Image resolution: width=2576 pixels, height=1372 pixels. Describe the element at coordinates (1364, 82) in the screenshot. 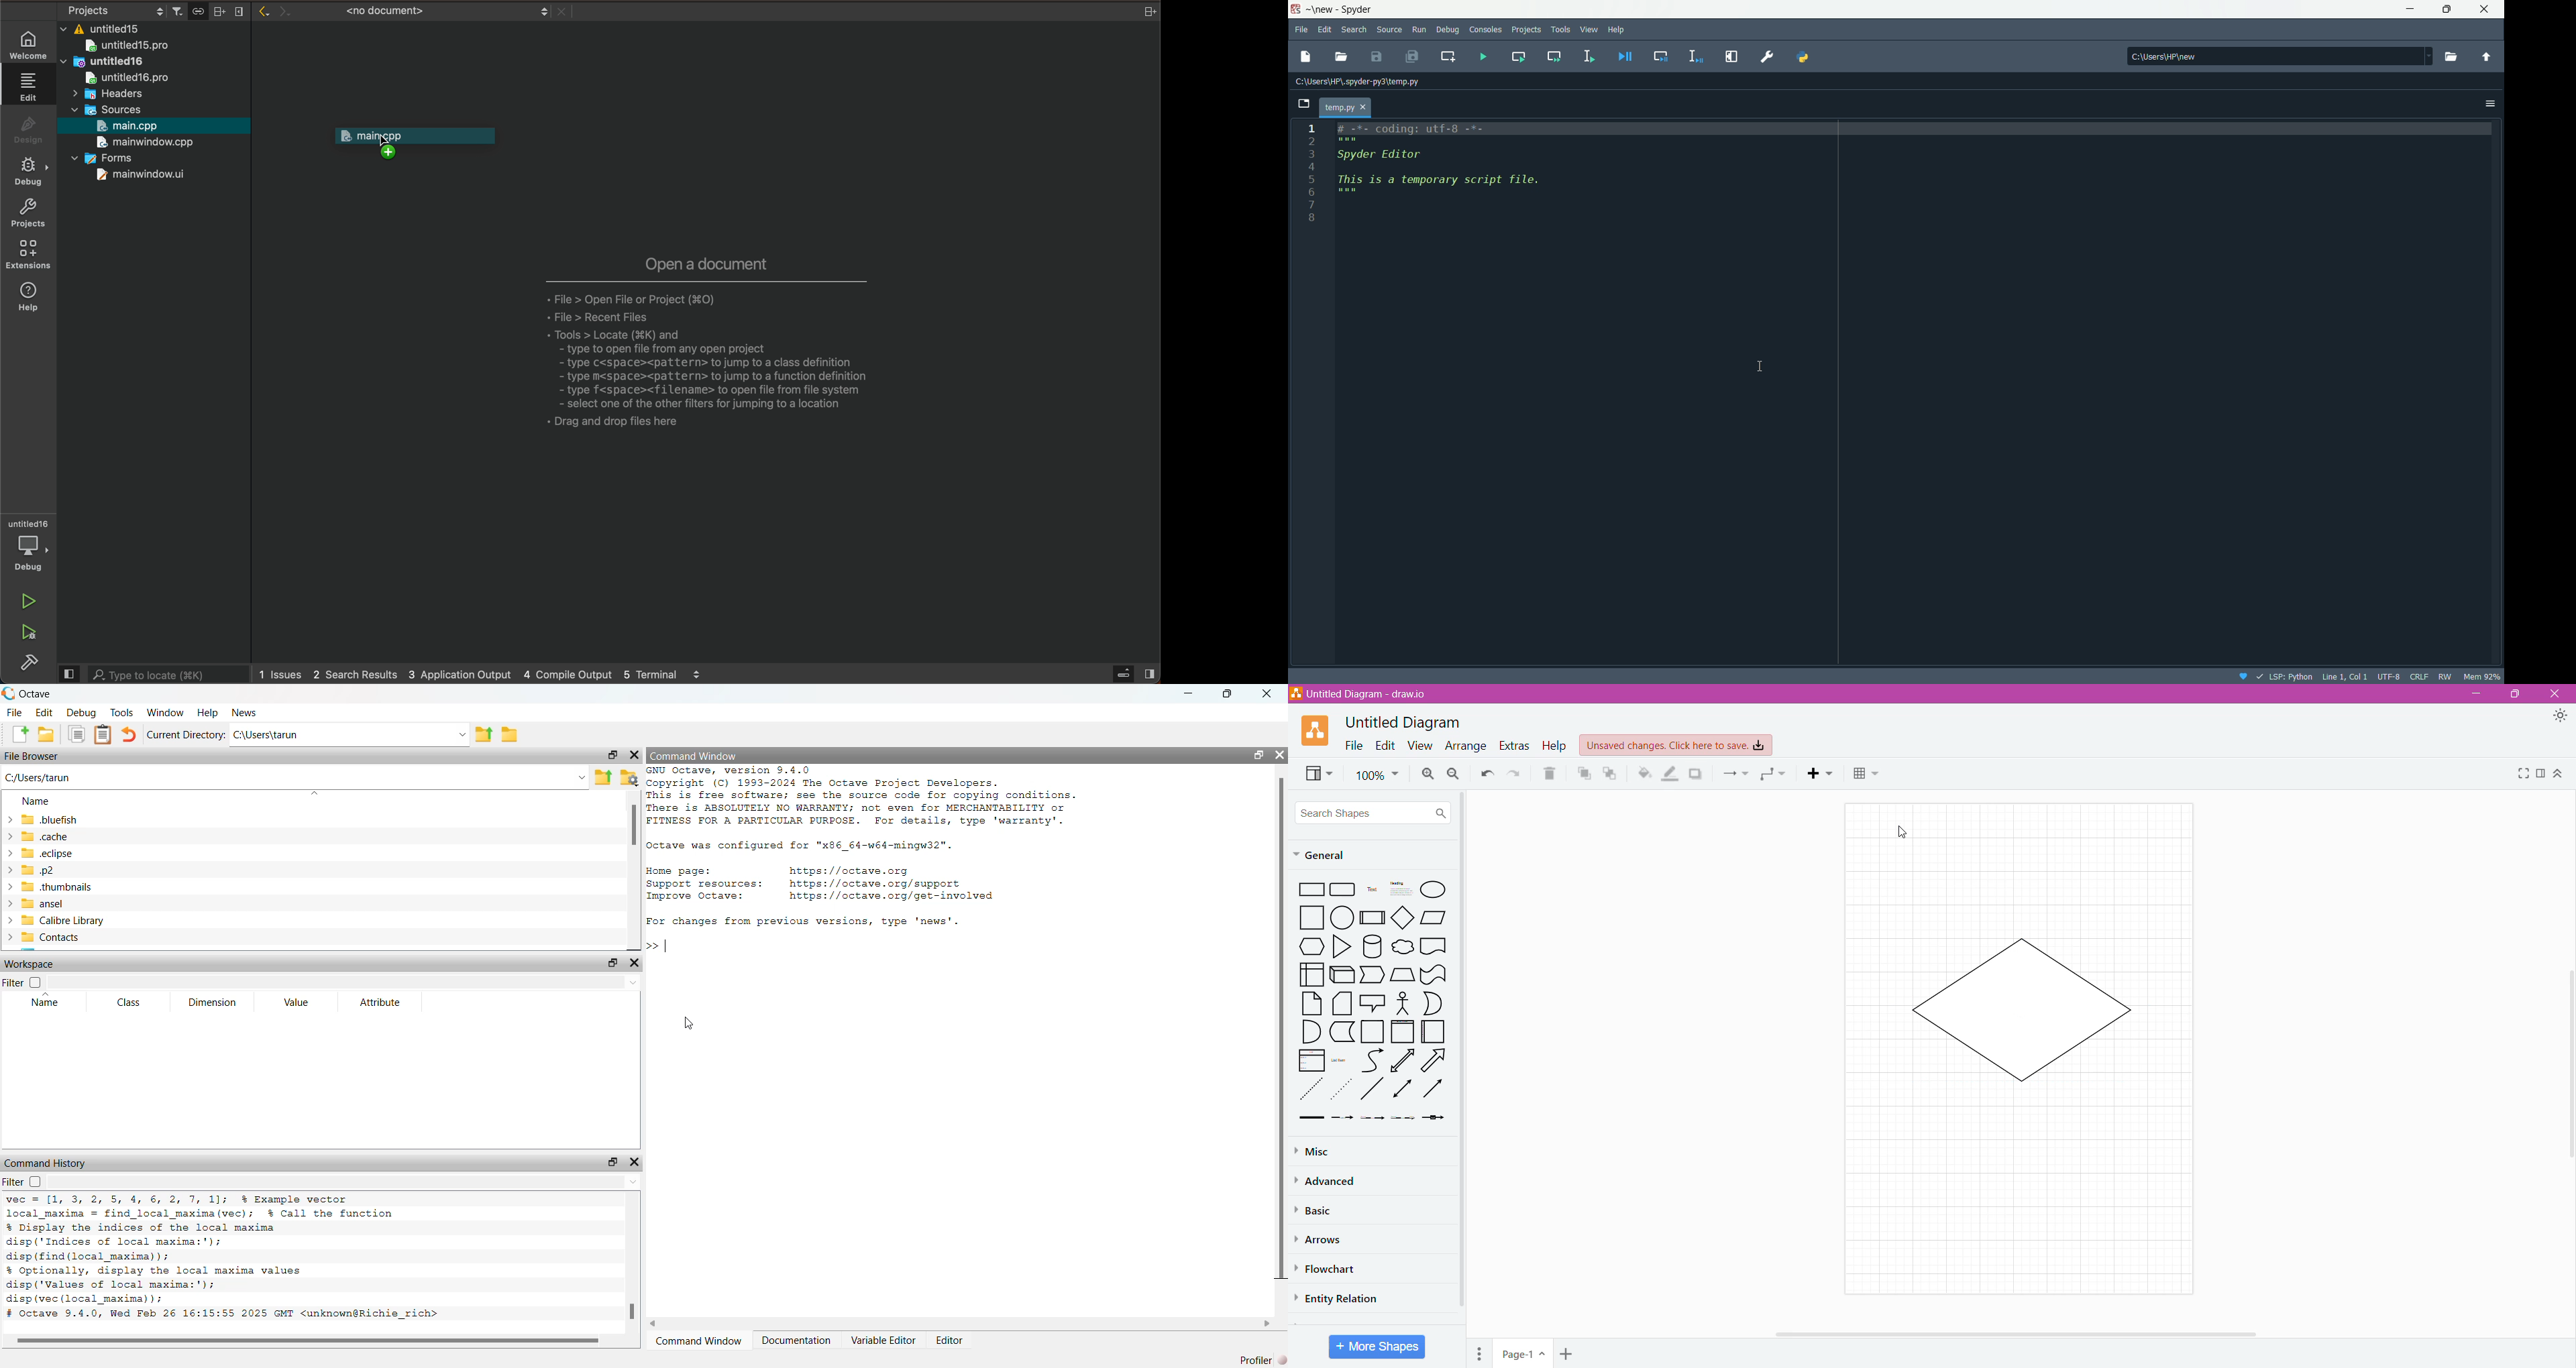

I see `file directory` at that location.